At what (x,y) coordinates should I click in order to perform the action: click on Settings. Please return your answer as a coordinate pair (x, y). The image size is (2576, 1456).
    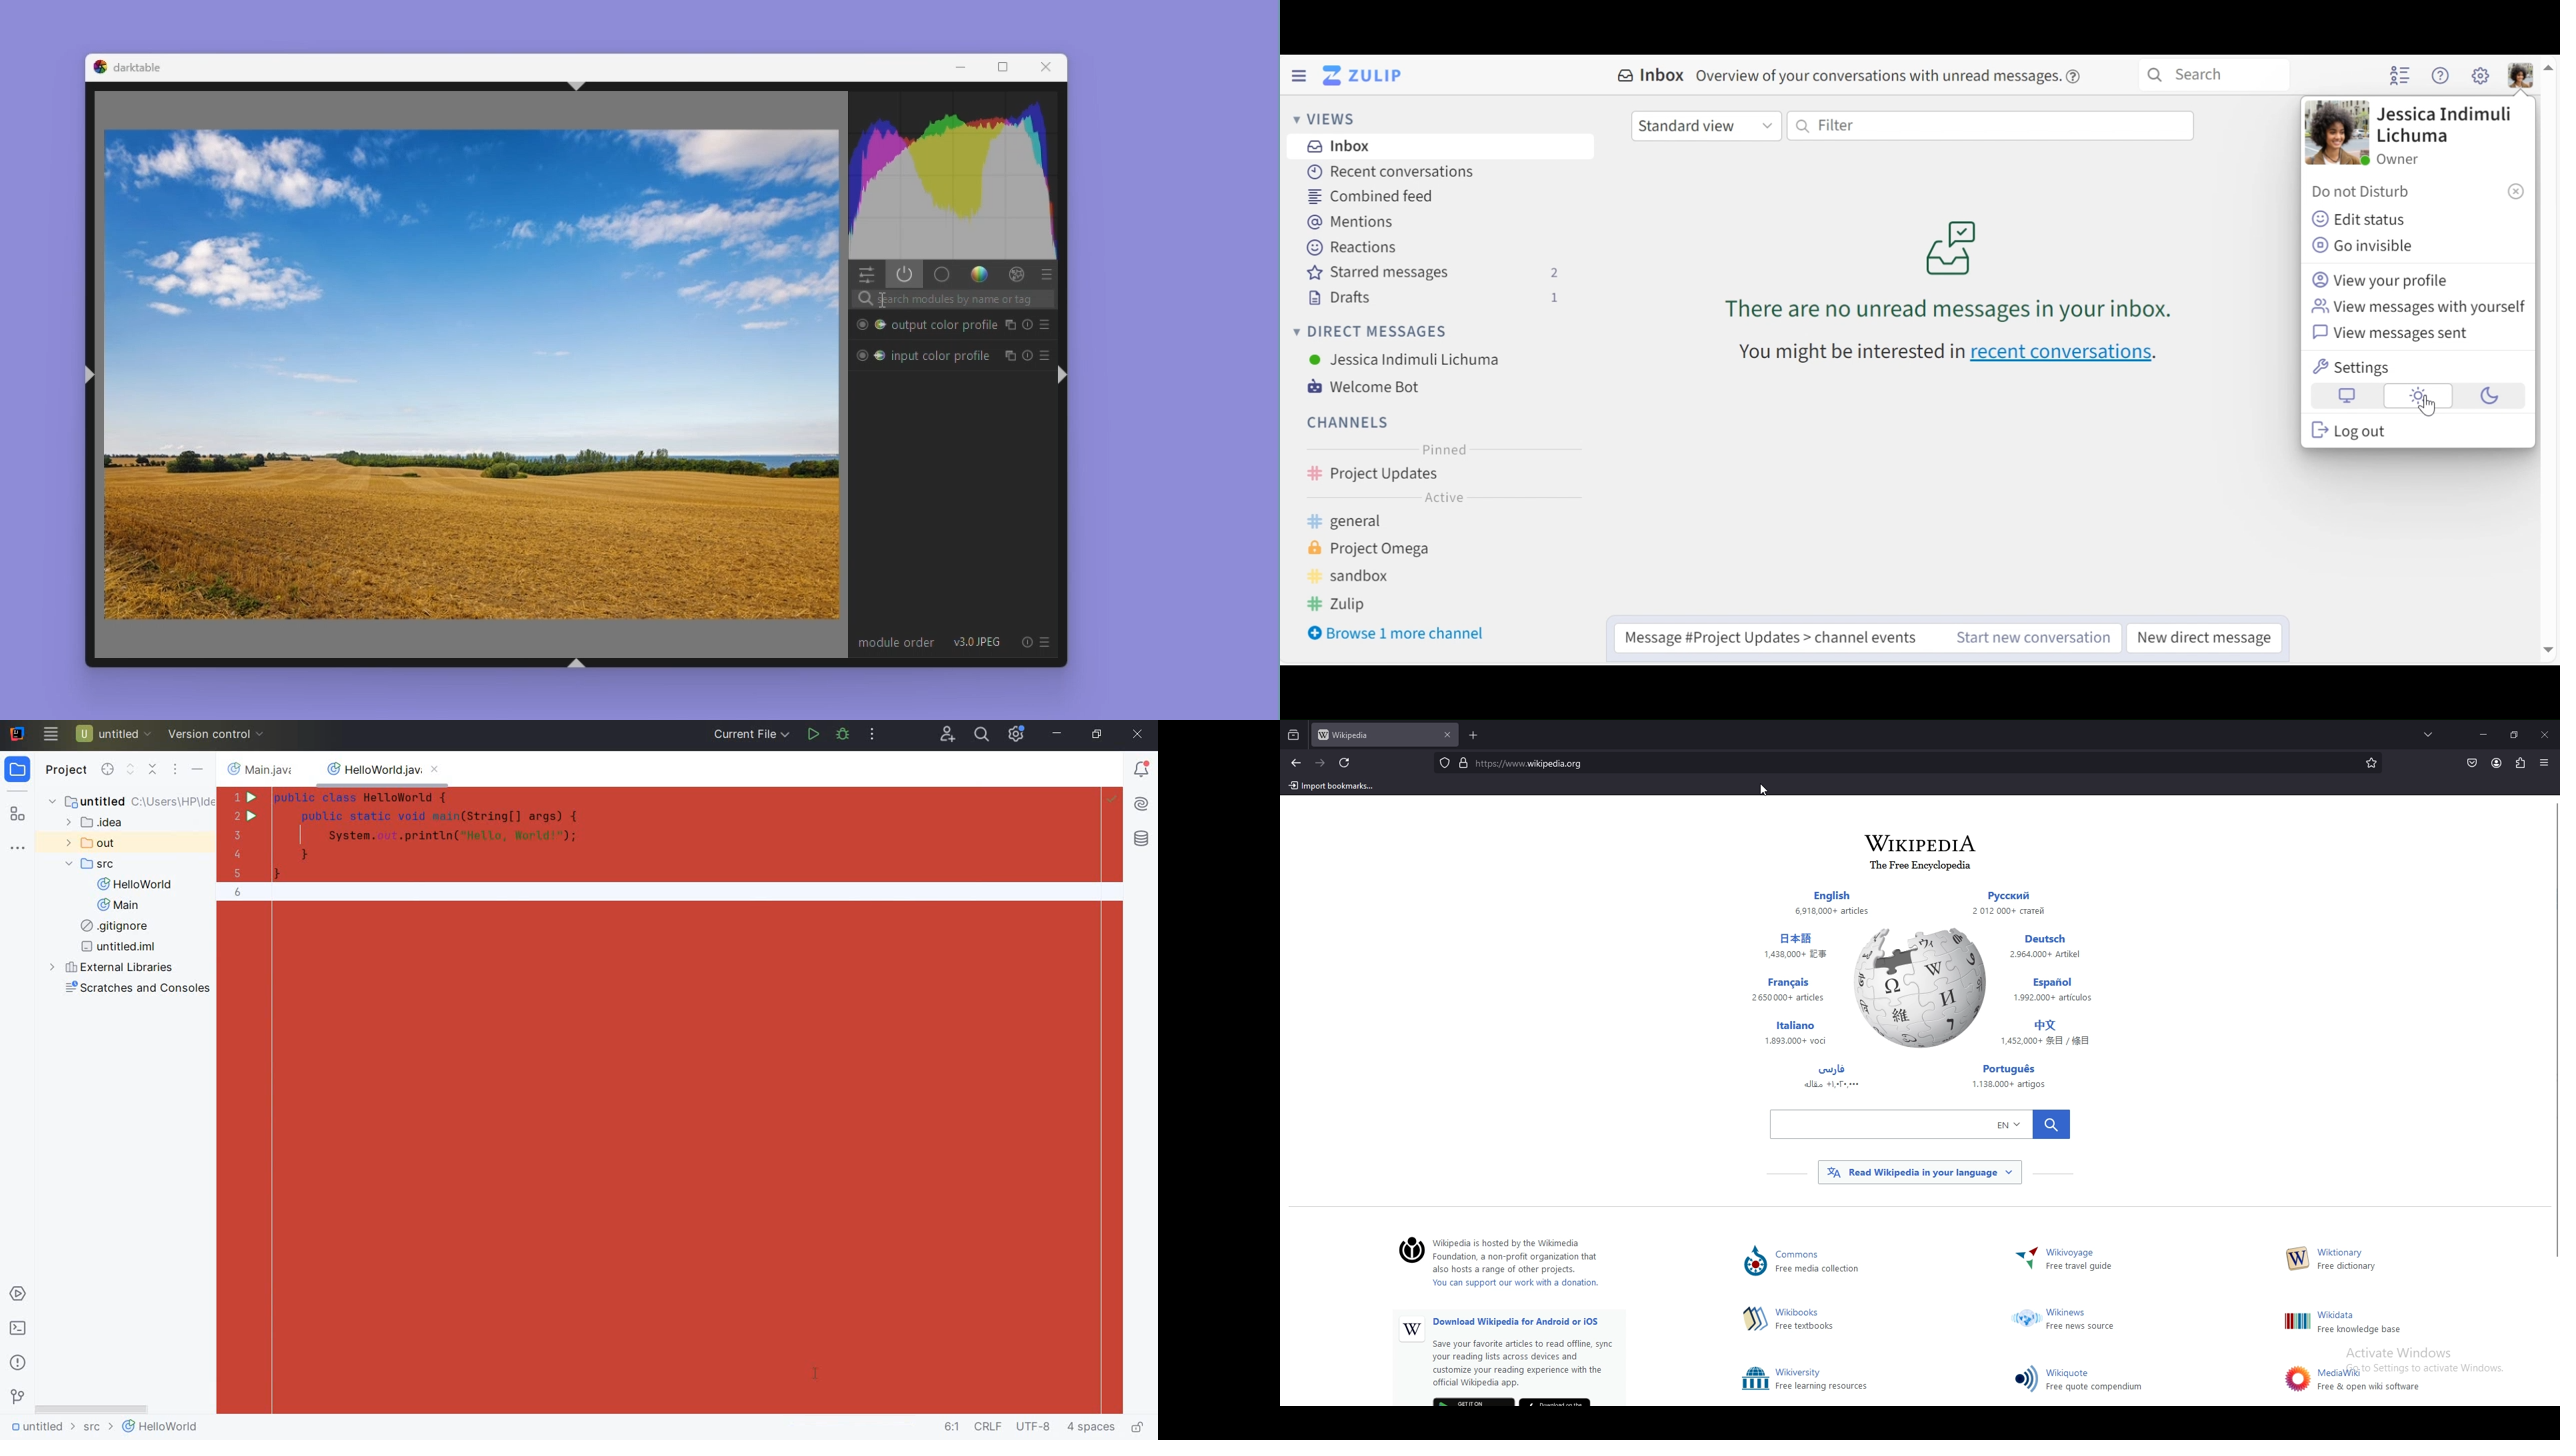
    Looking at the image, I should click on (2355, 367).